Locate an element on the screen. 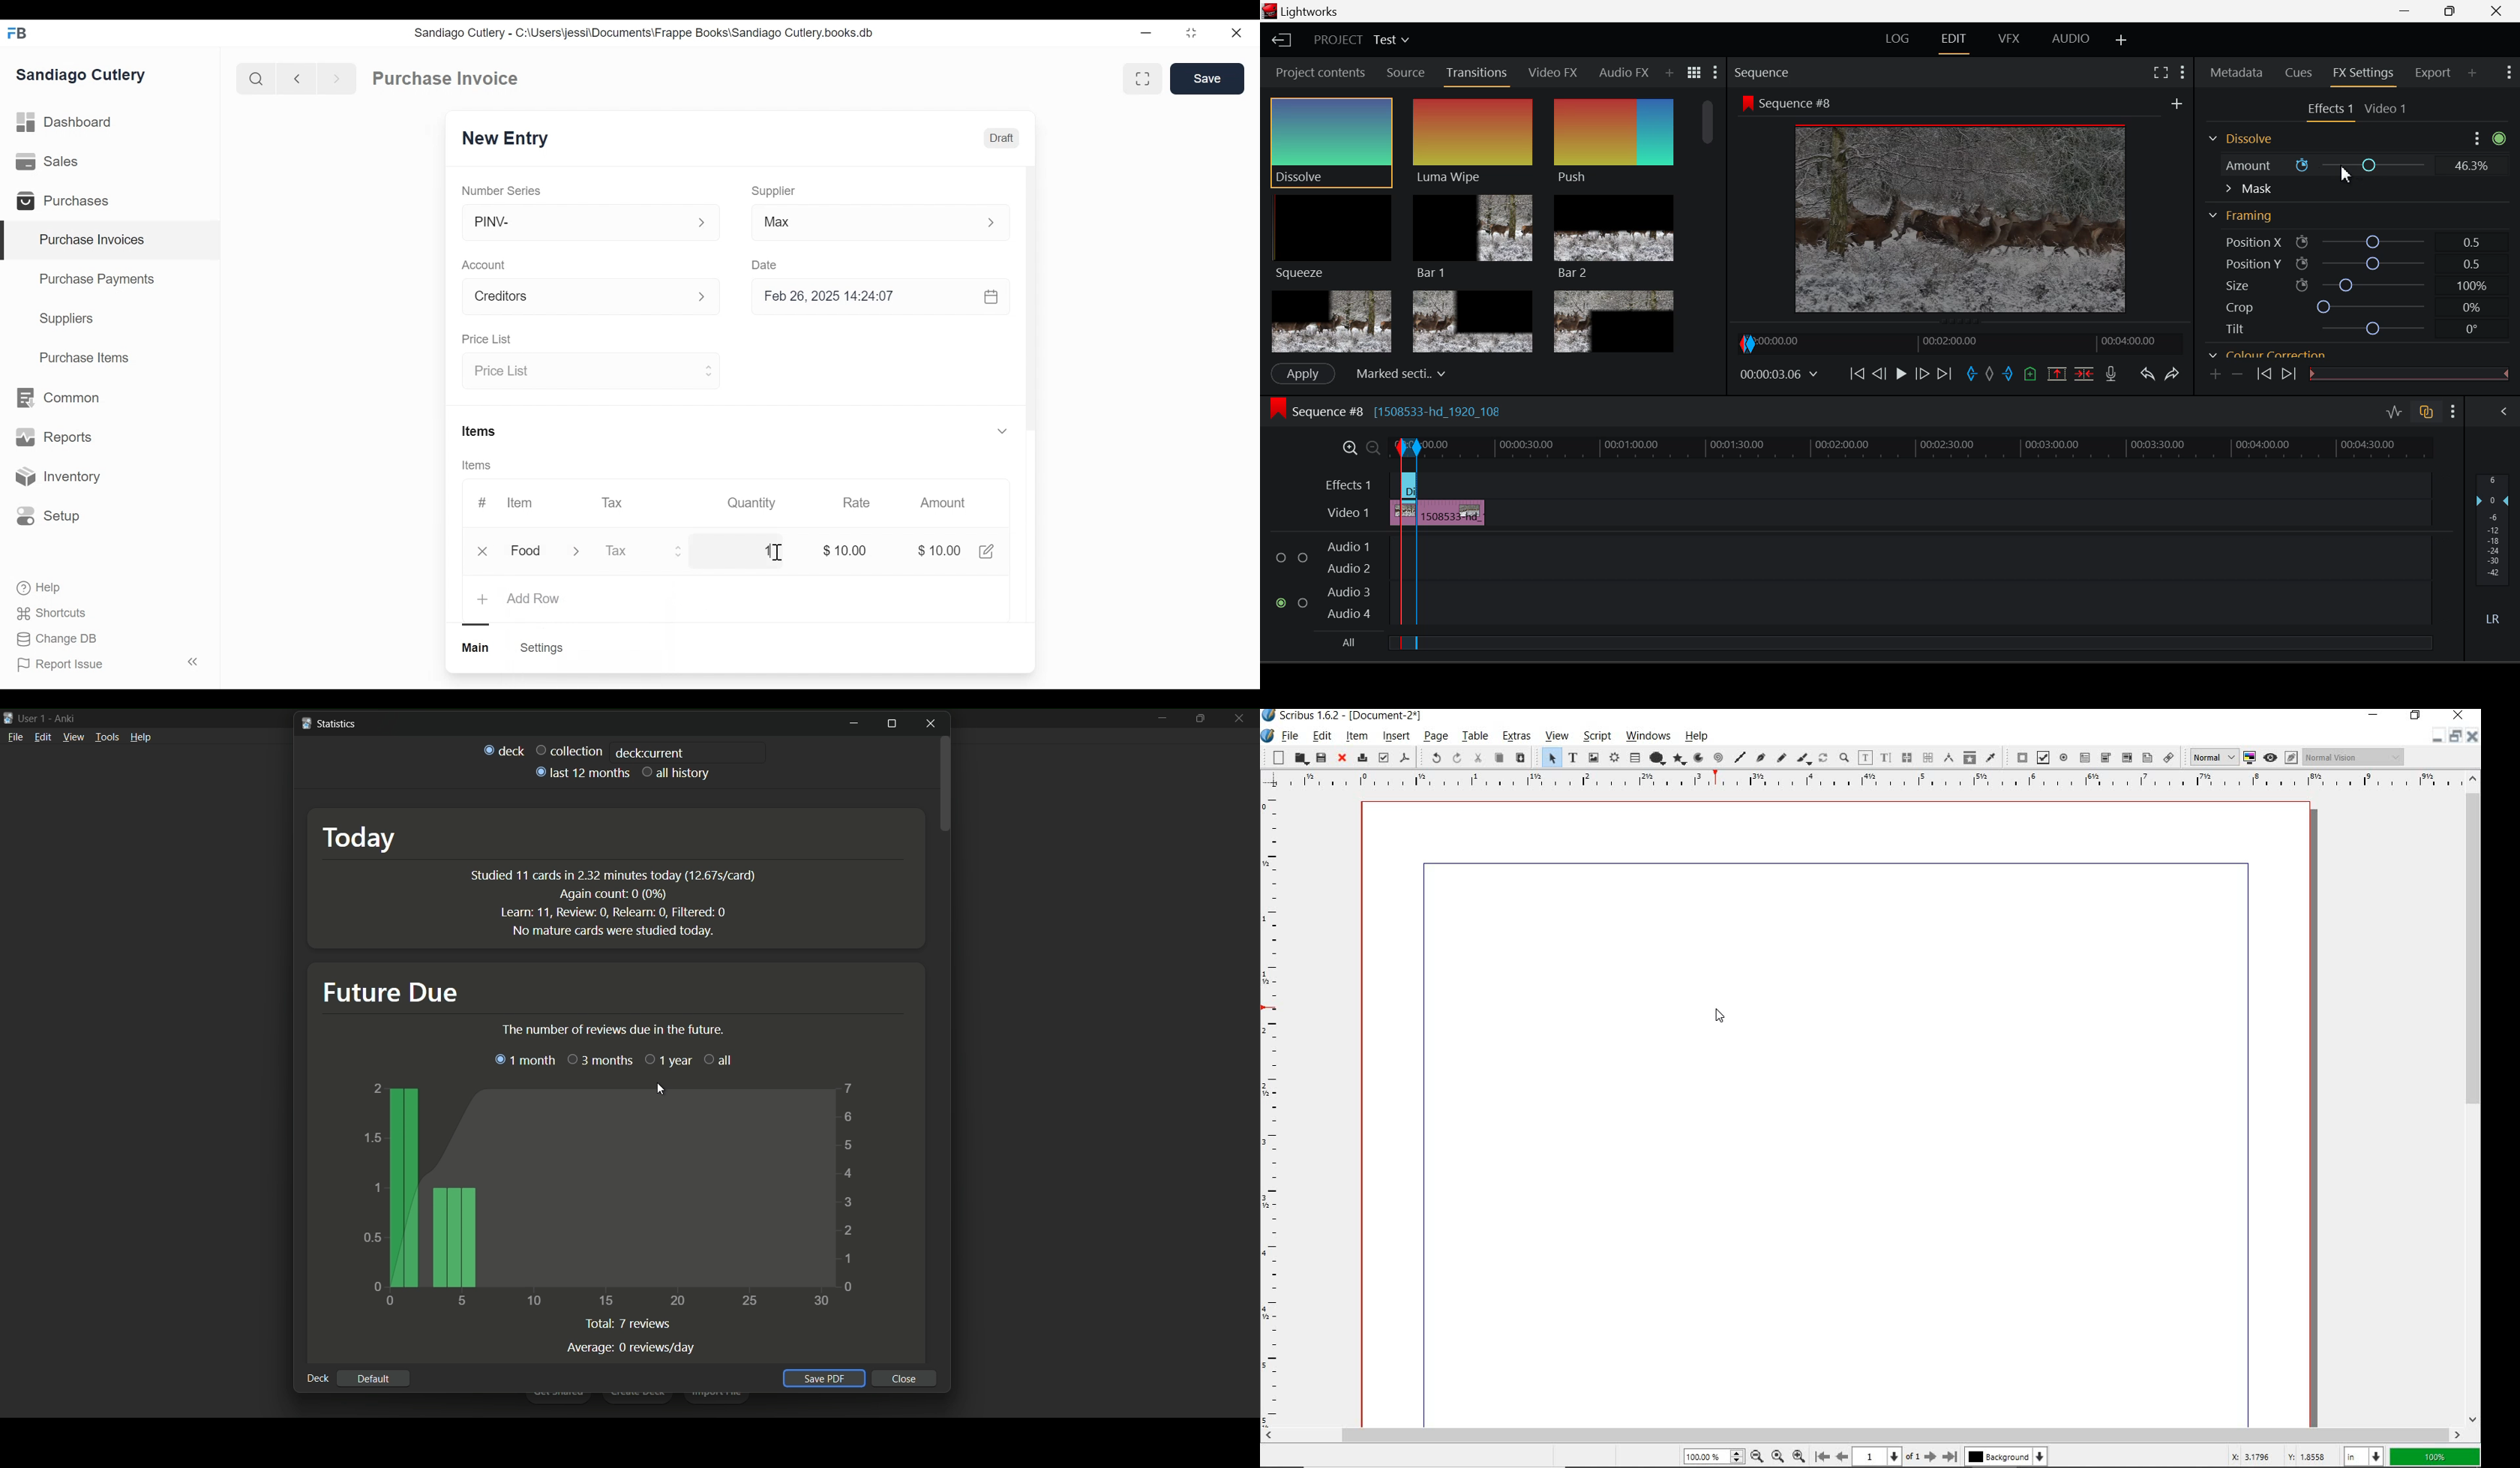 The width and height of the screenshot is (2520, 1484). PINV- is located at coordinates (575, 223).